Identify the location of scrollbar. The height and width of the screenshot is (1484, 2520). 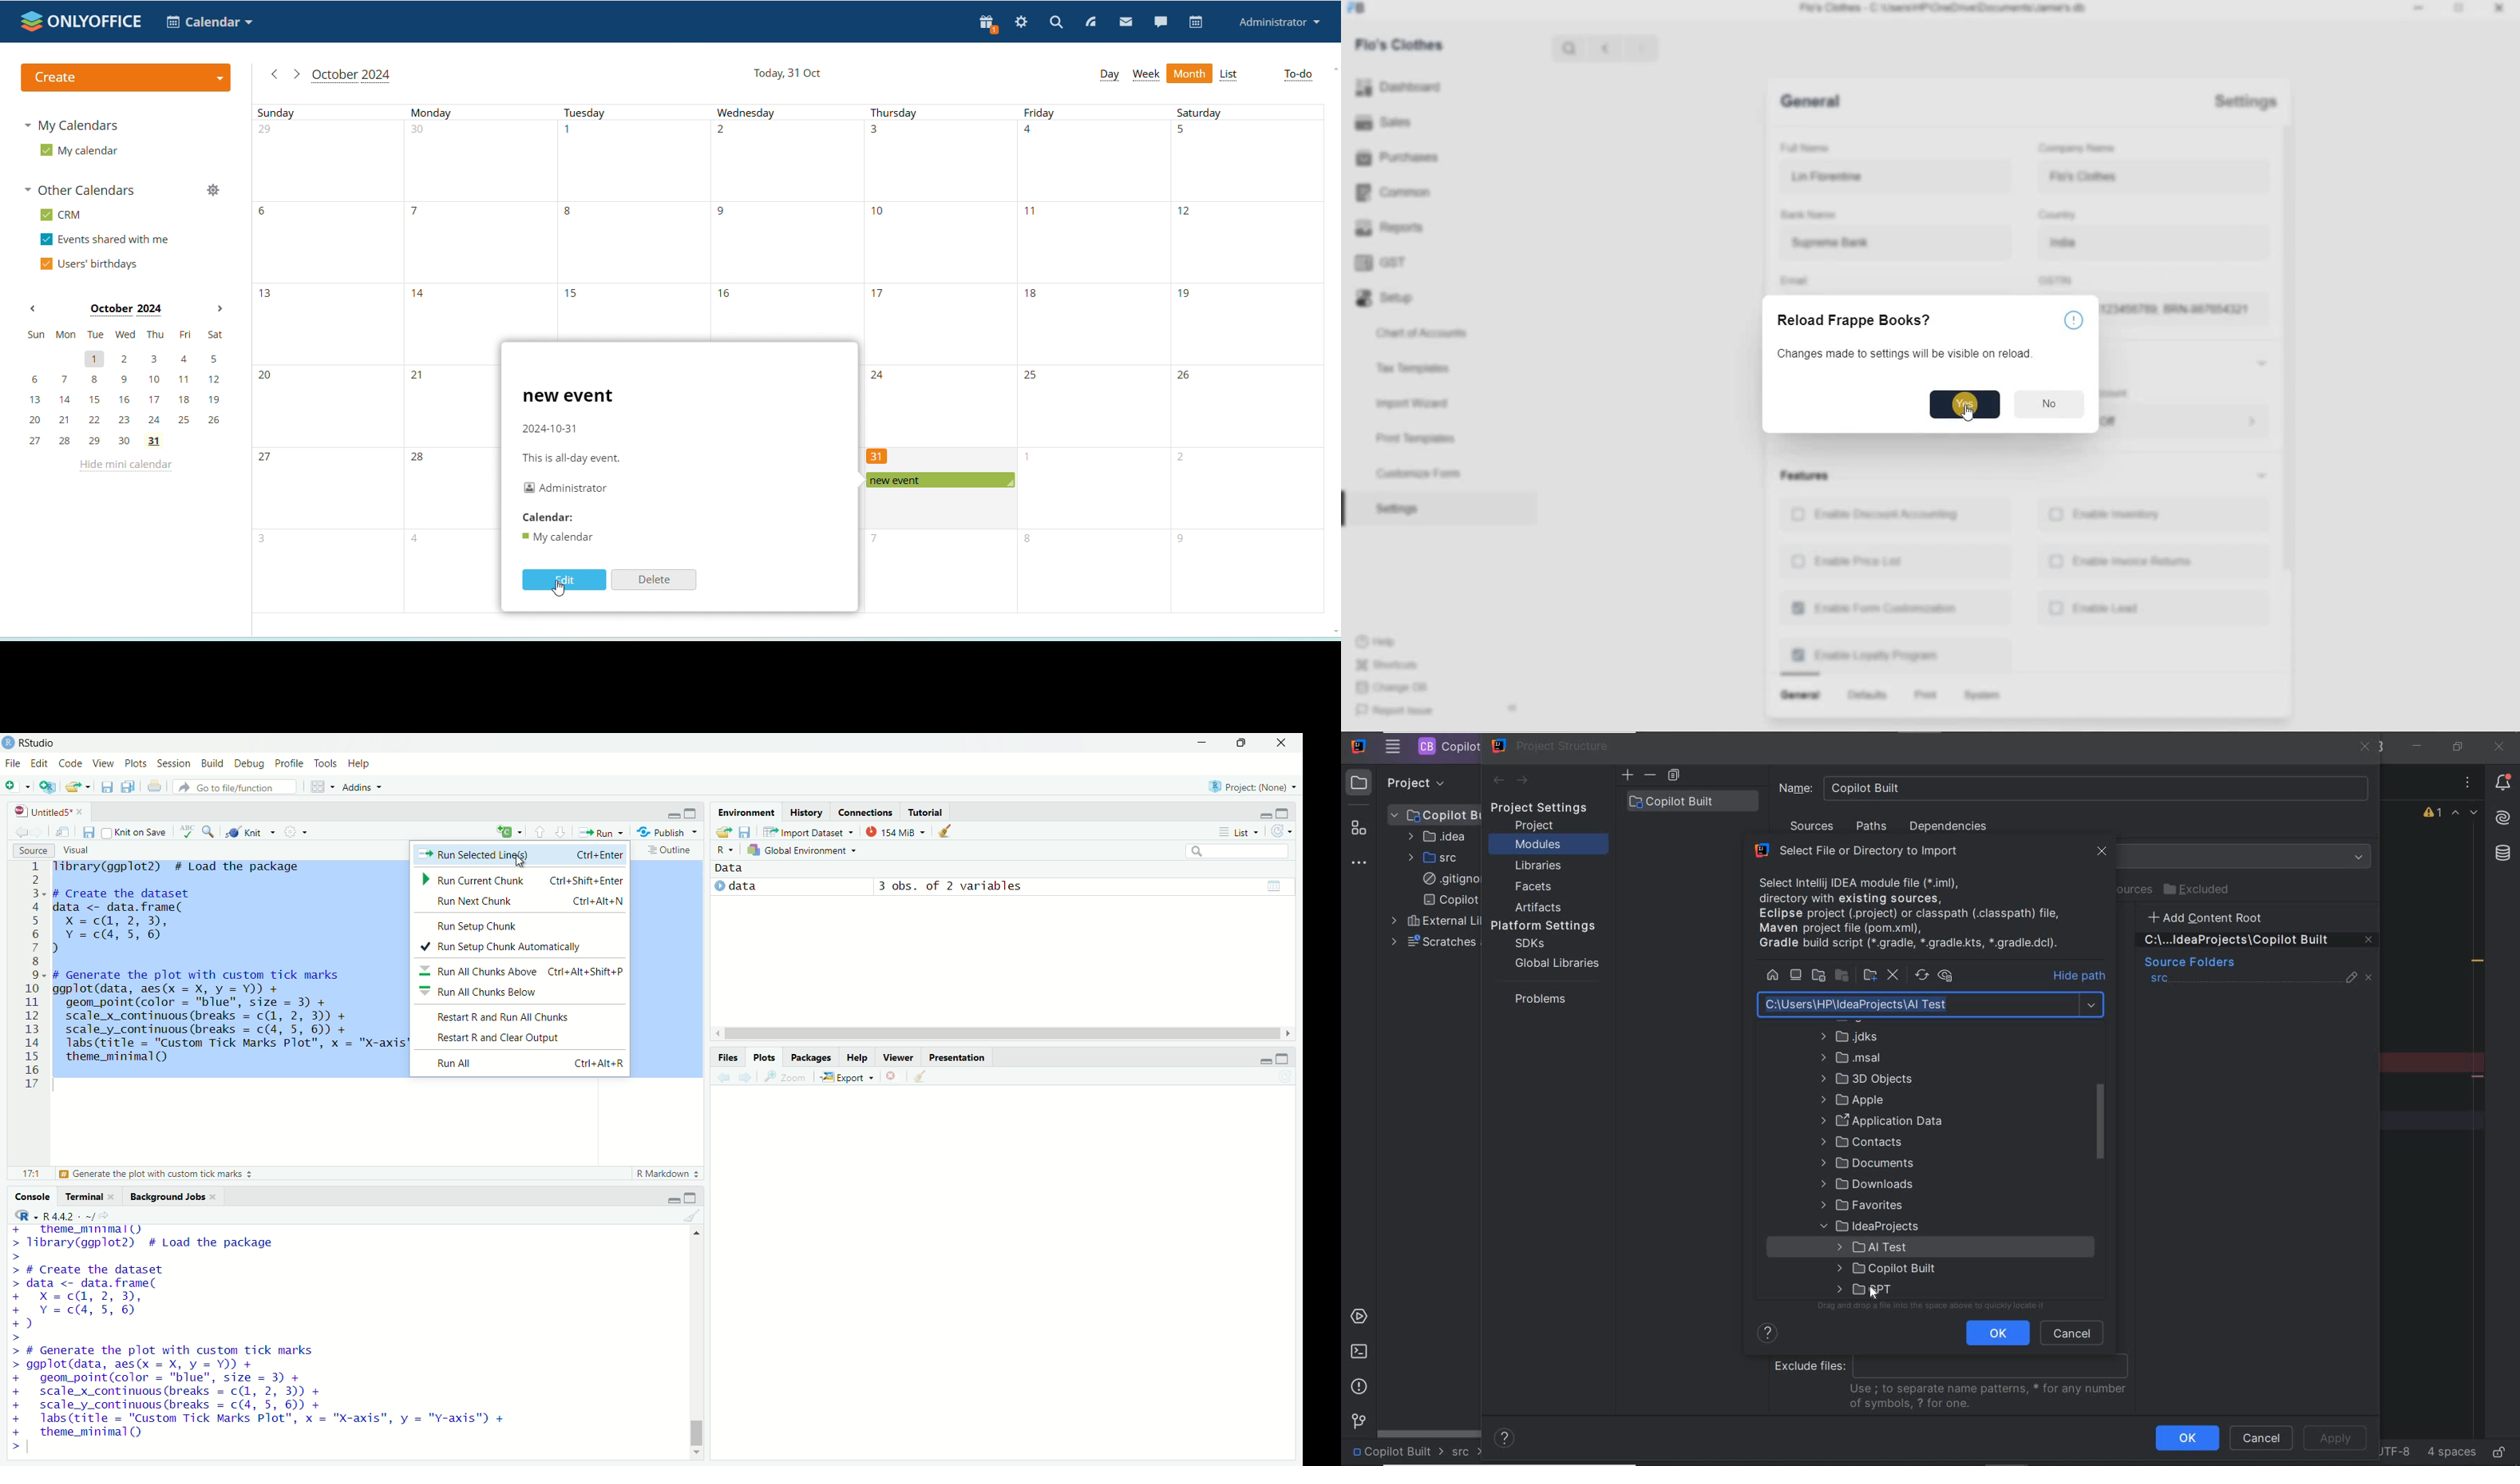
(695, 1345).